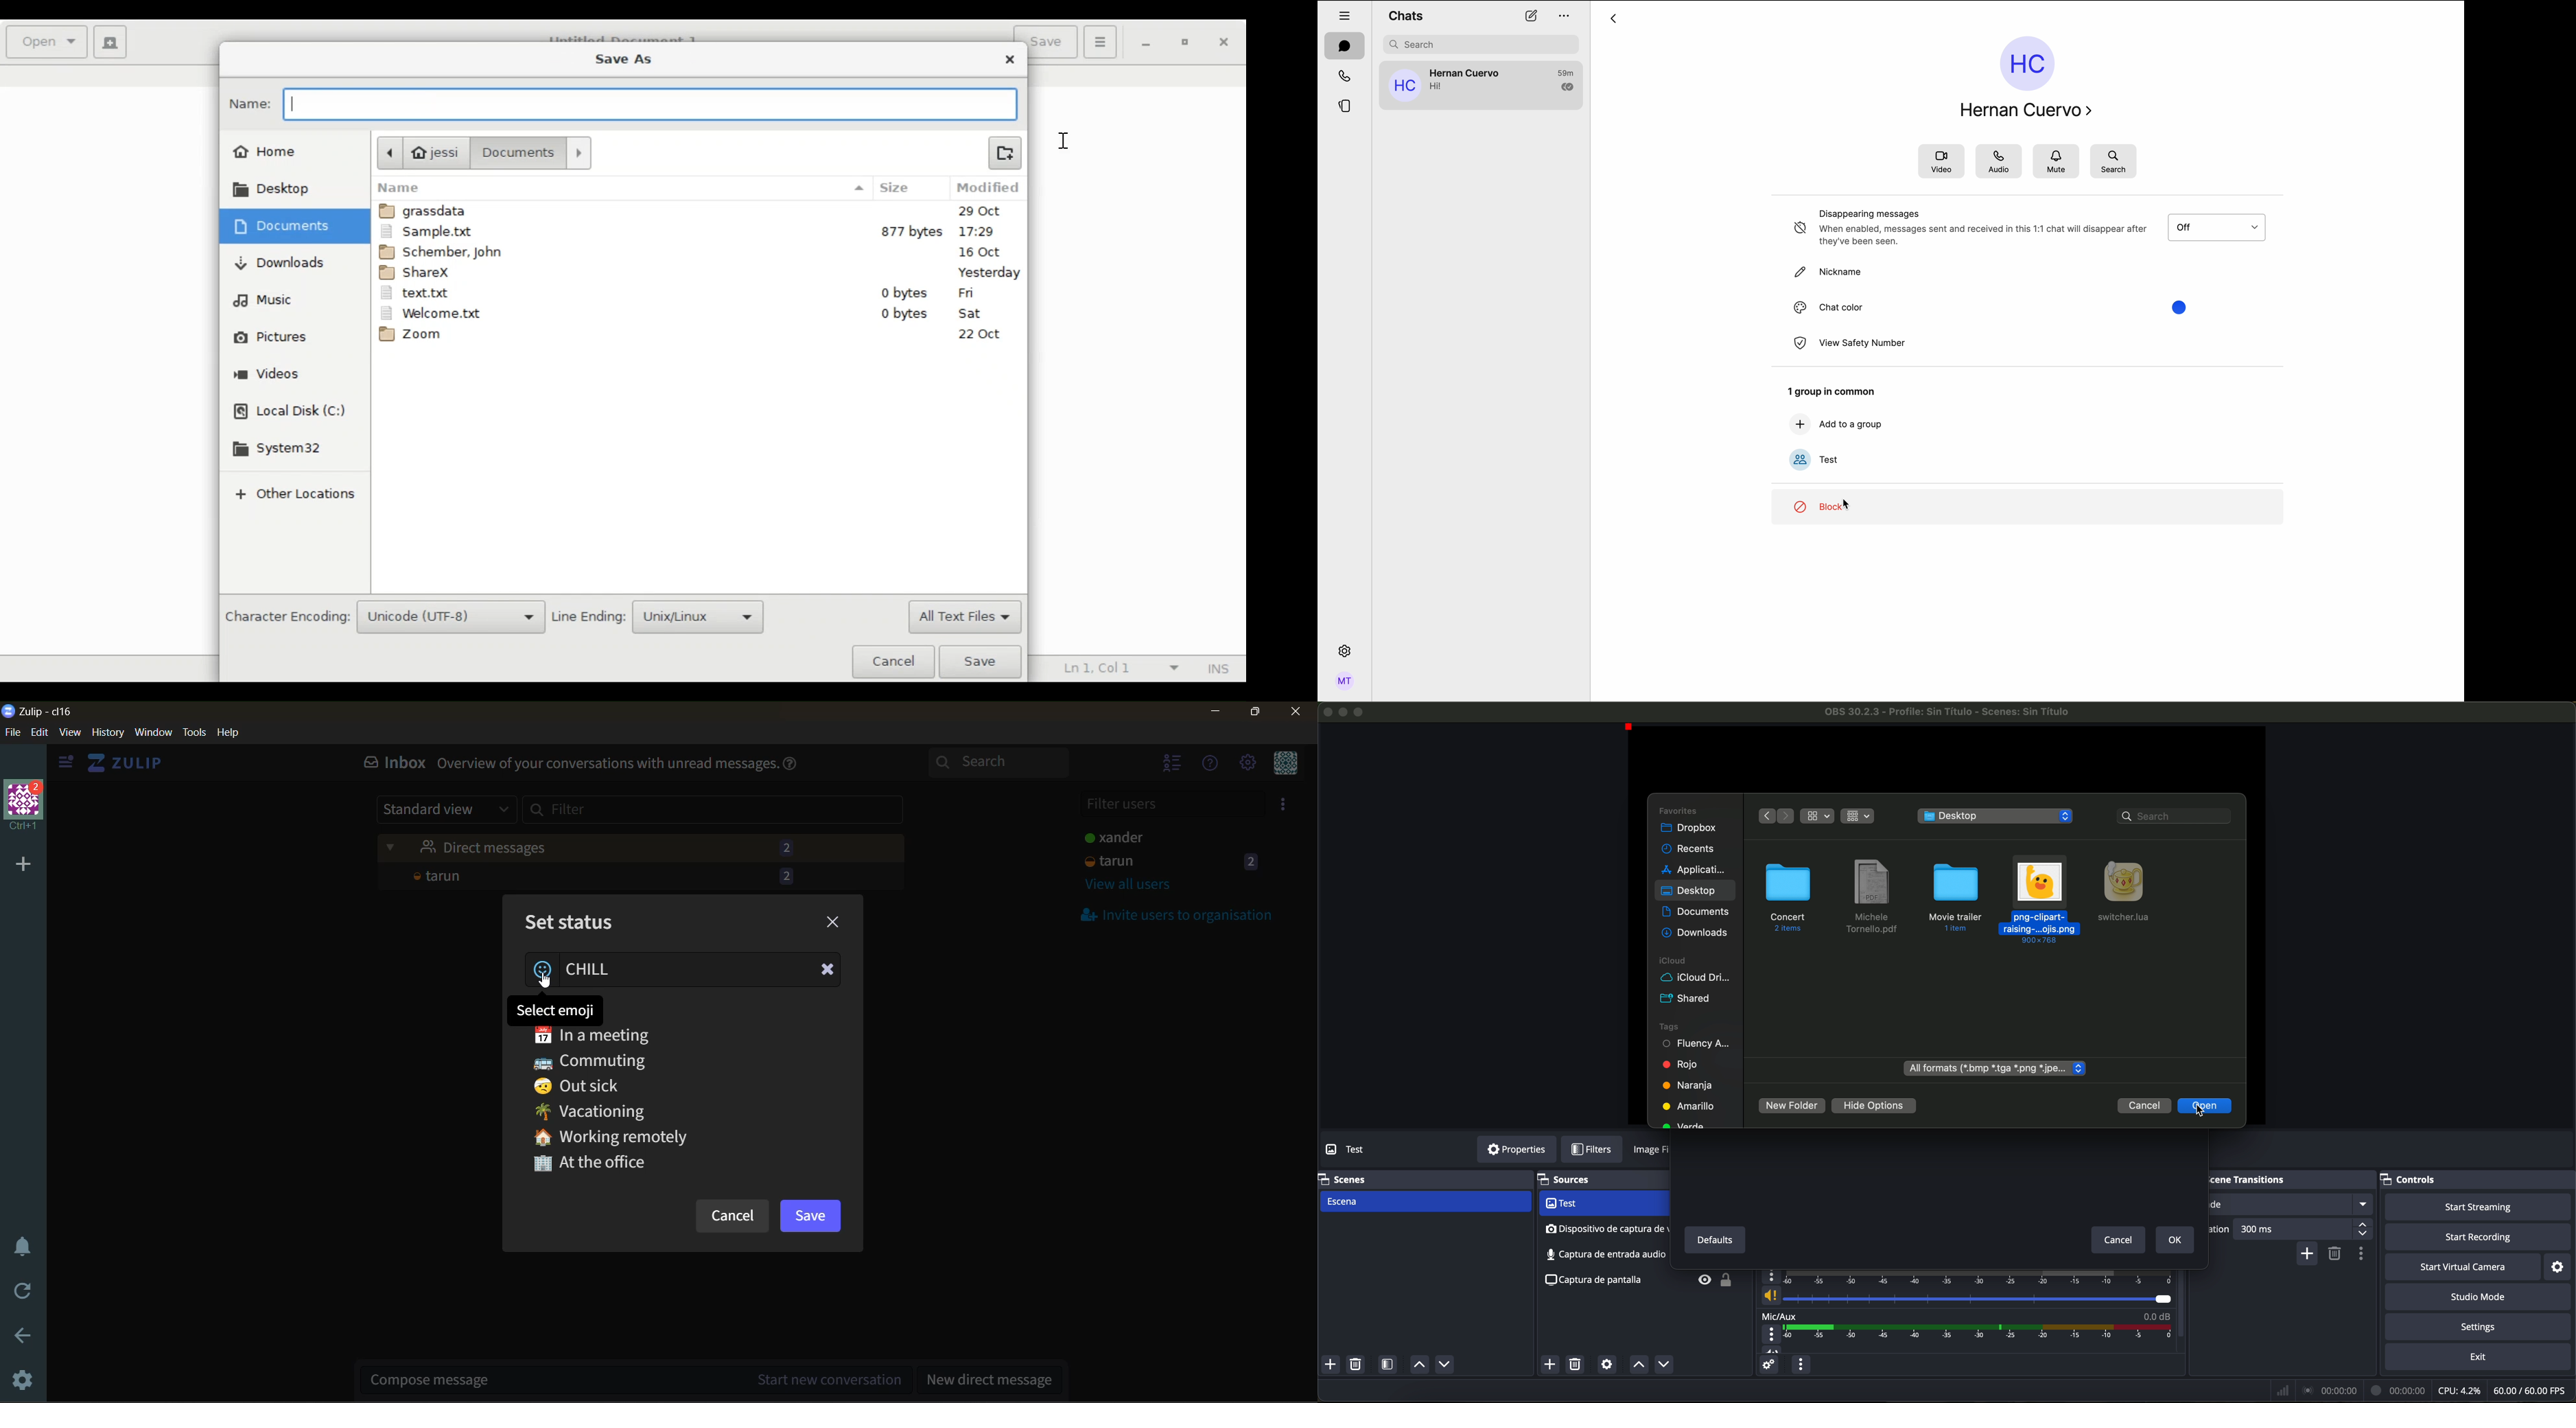  What do you see at coordinates (1425, 1203) in the screenshot?
I see `scene` at bounding box center [1425, 1203].